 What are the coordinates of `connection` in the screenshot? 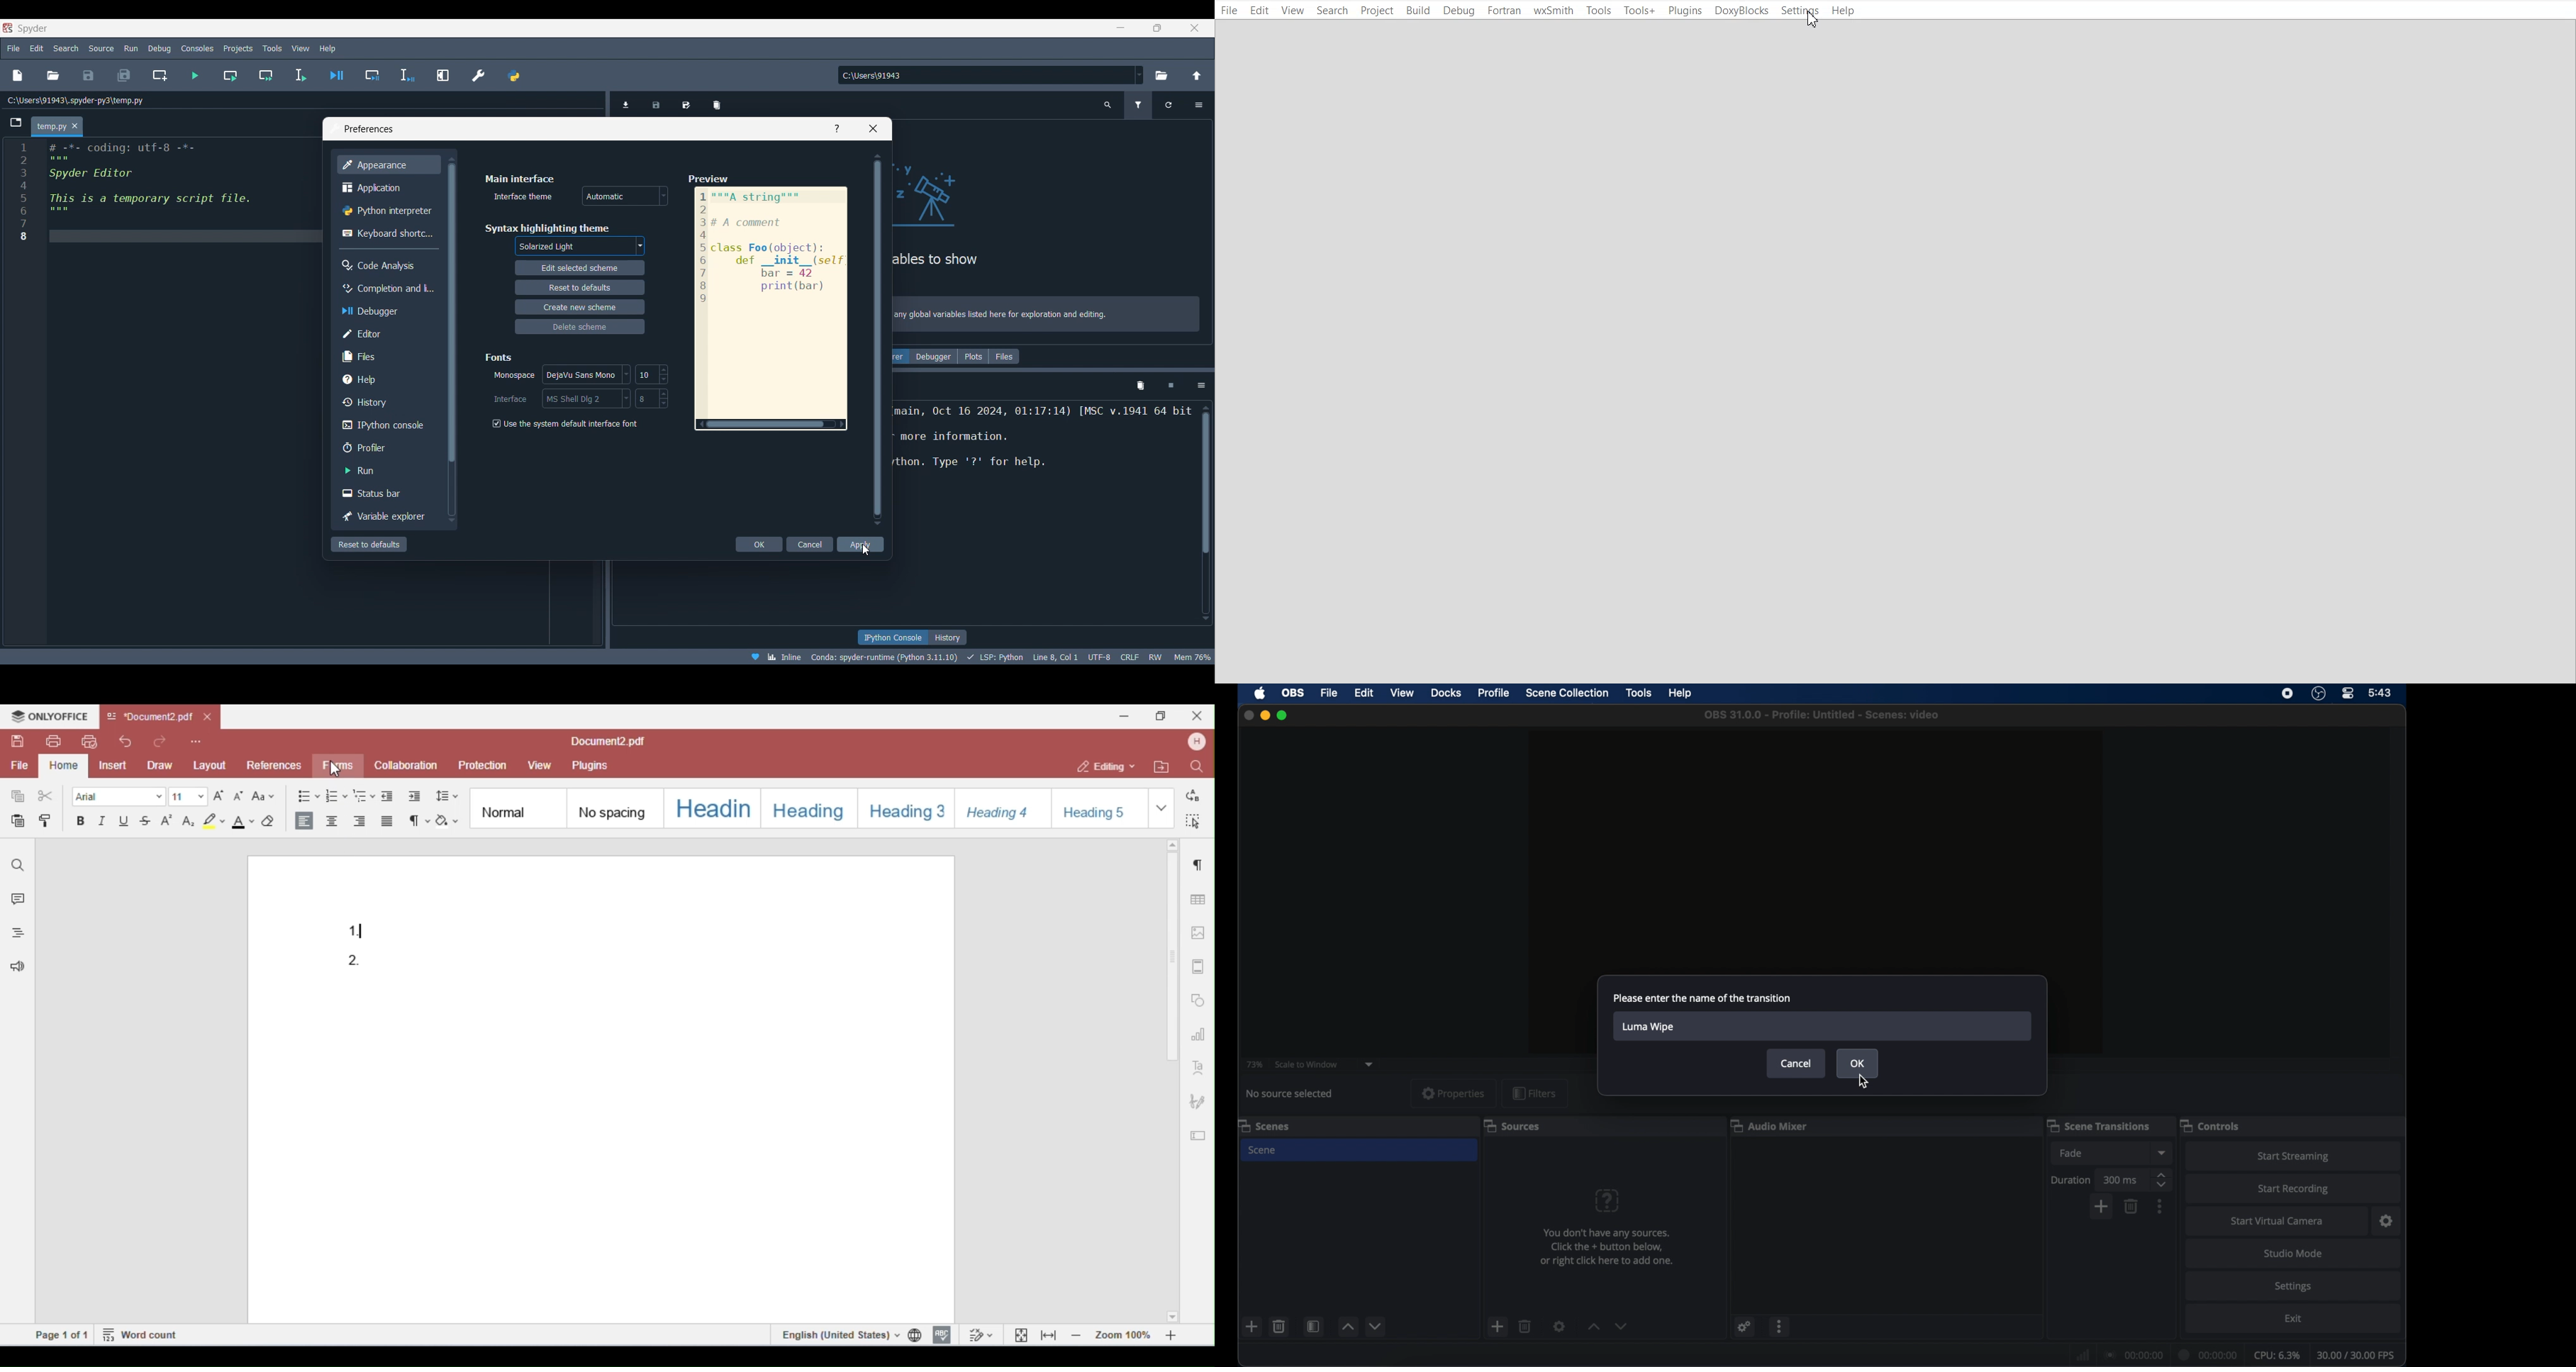 It's located at (2135, 1356).